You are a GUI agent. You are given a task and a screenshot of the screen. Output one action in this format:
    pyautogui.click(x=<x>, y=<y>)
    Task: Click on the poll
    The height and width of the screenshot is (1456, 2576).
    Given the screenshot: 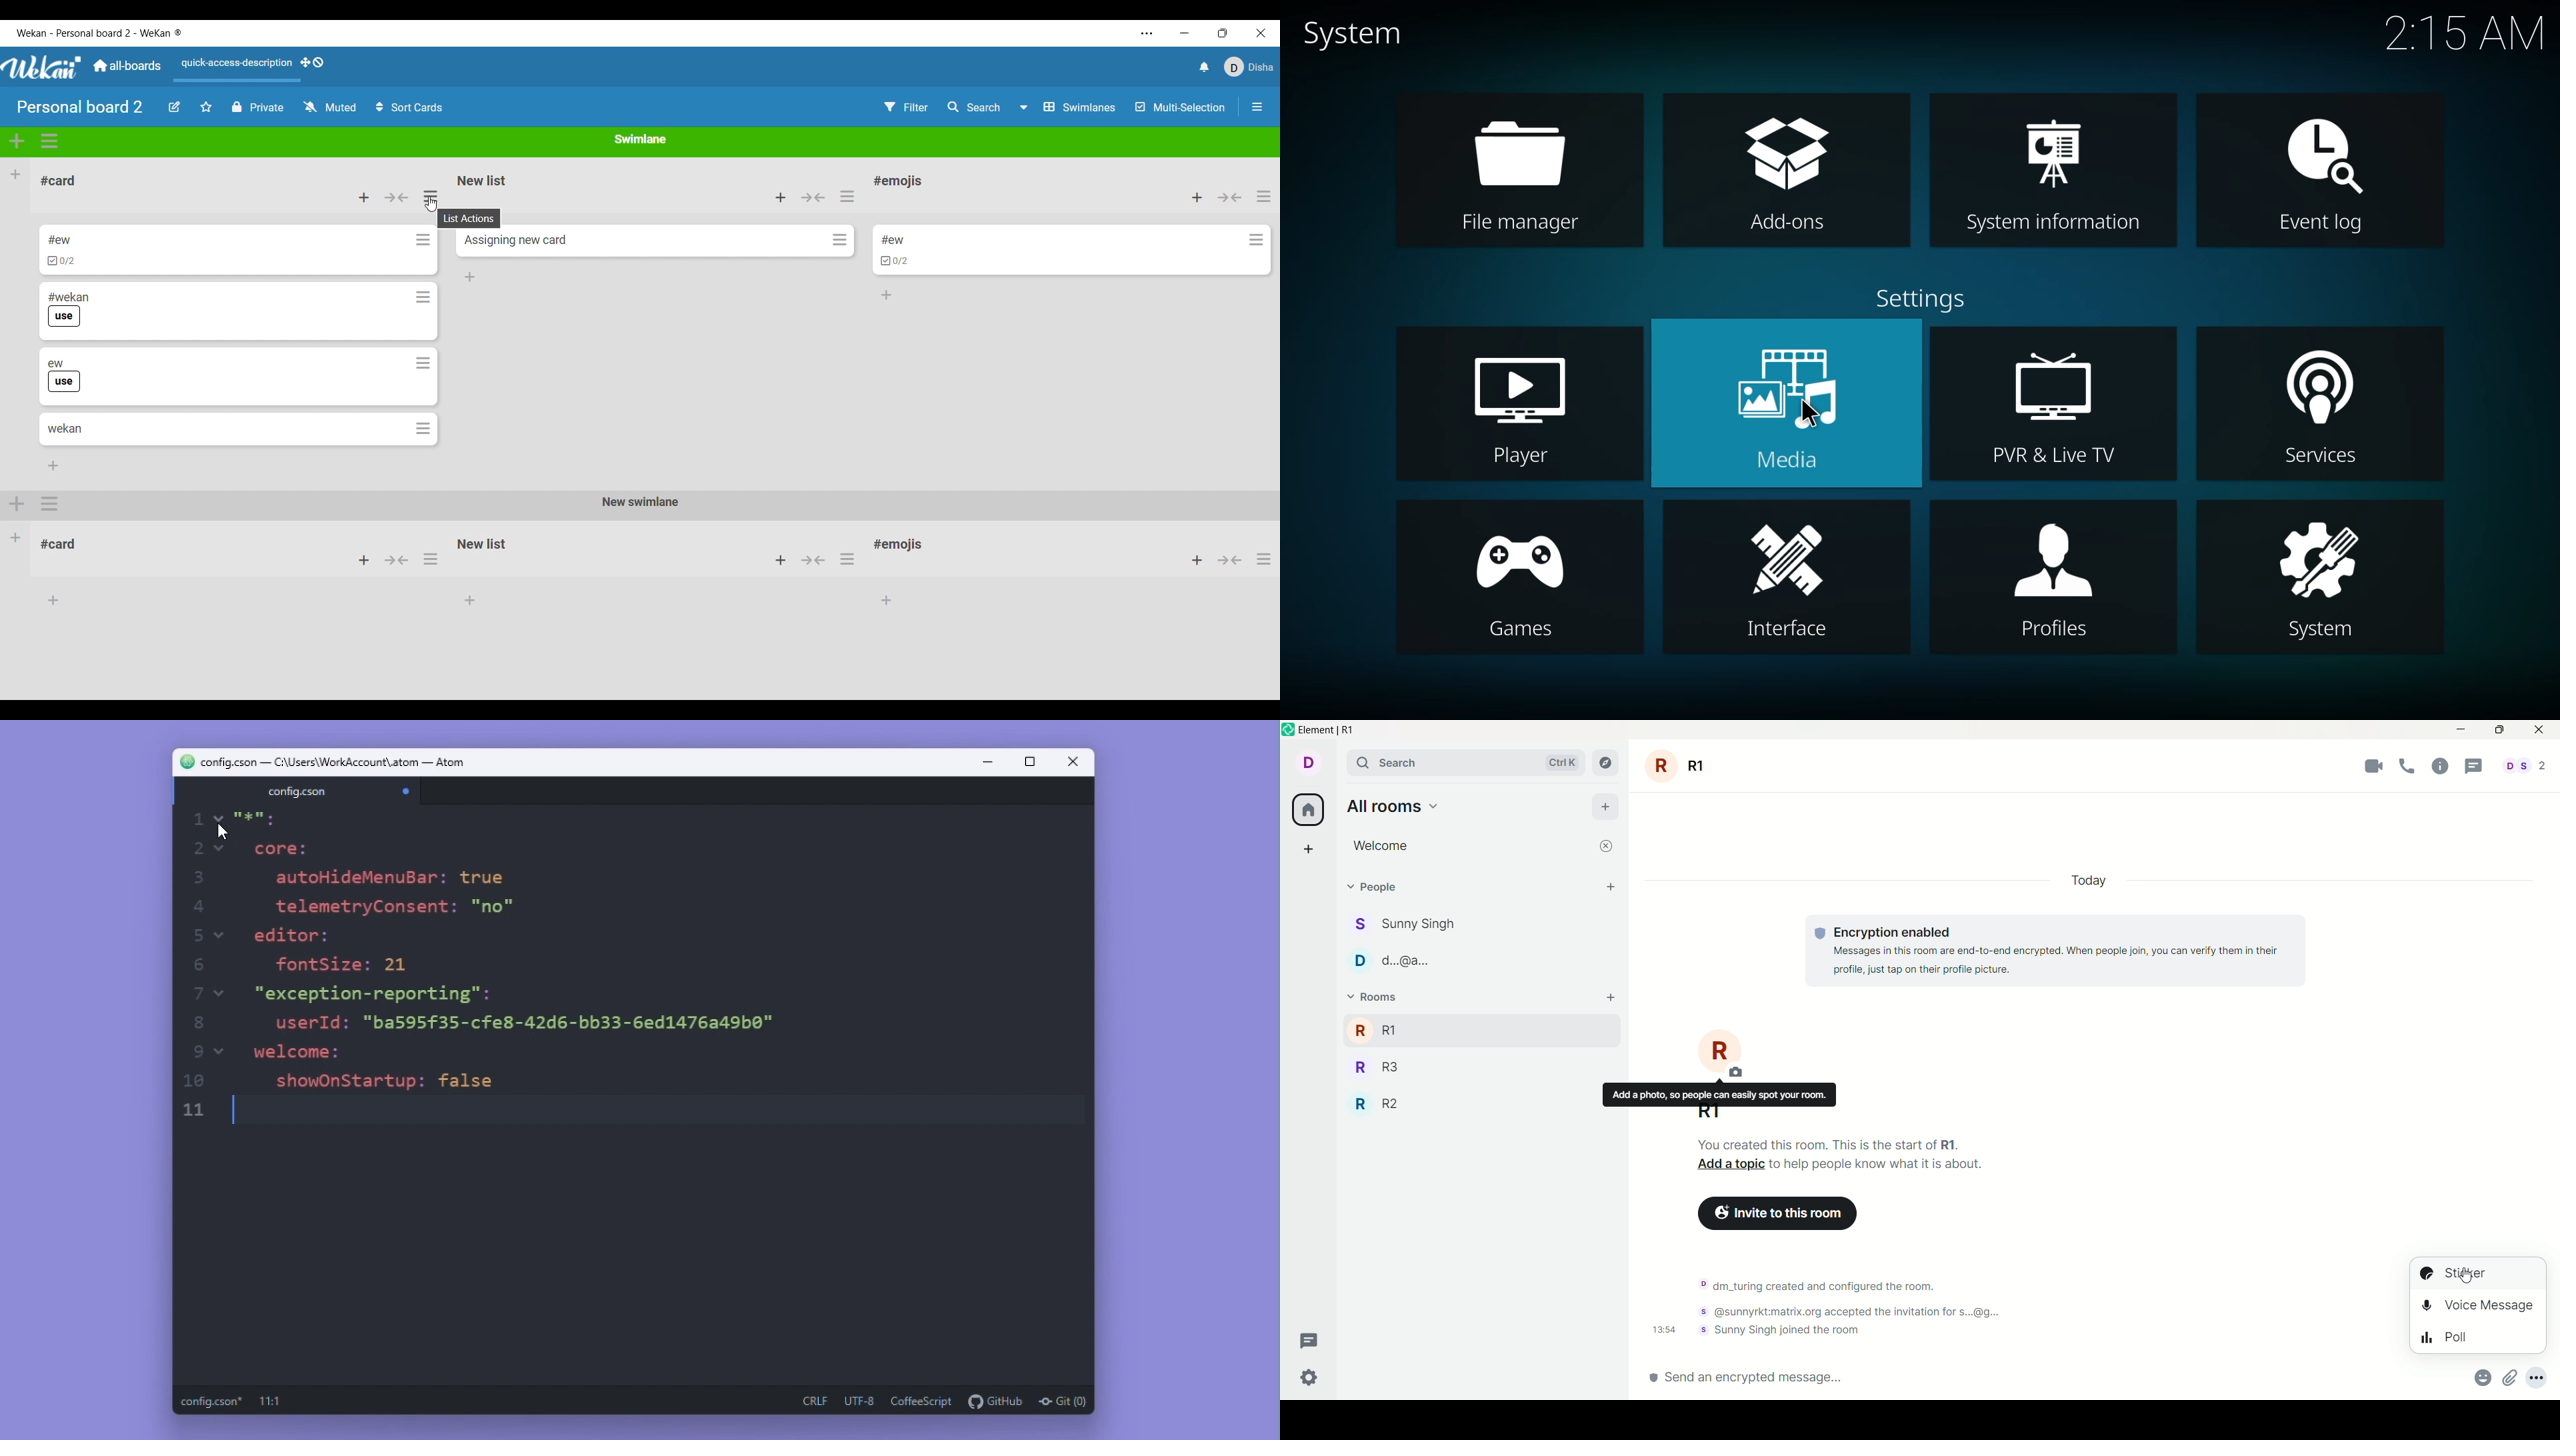 What is the action you would take?
    pyautogui.click(x=2478, y=1337)
    